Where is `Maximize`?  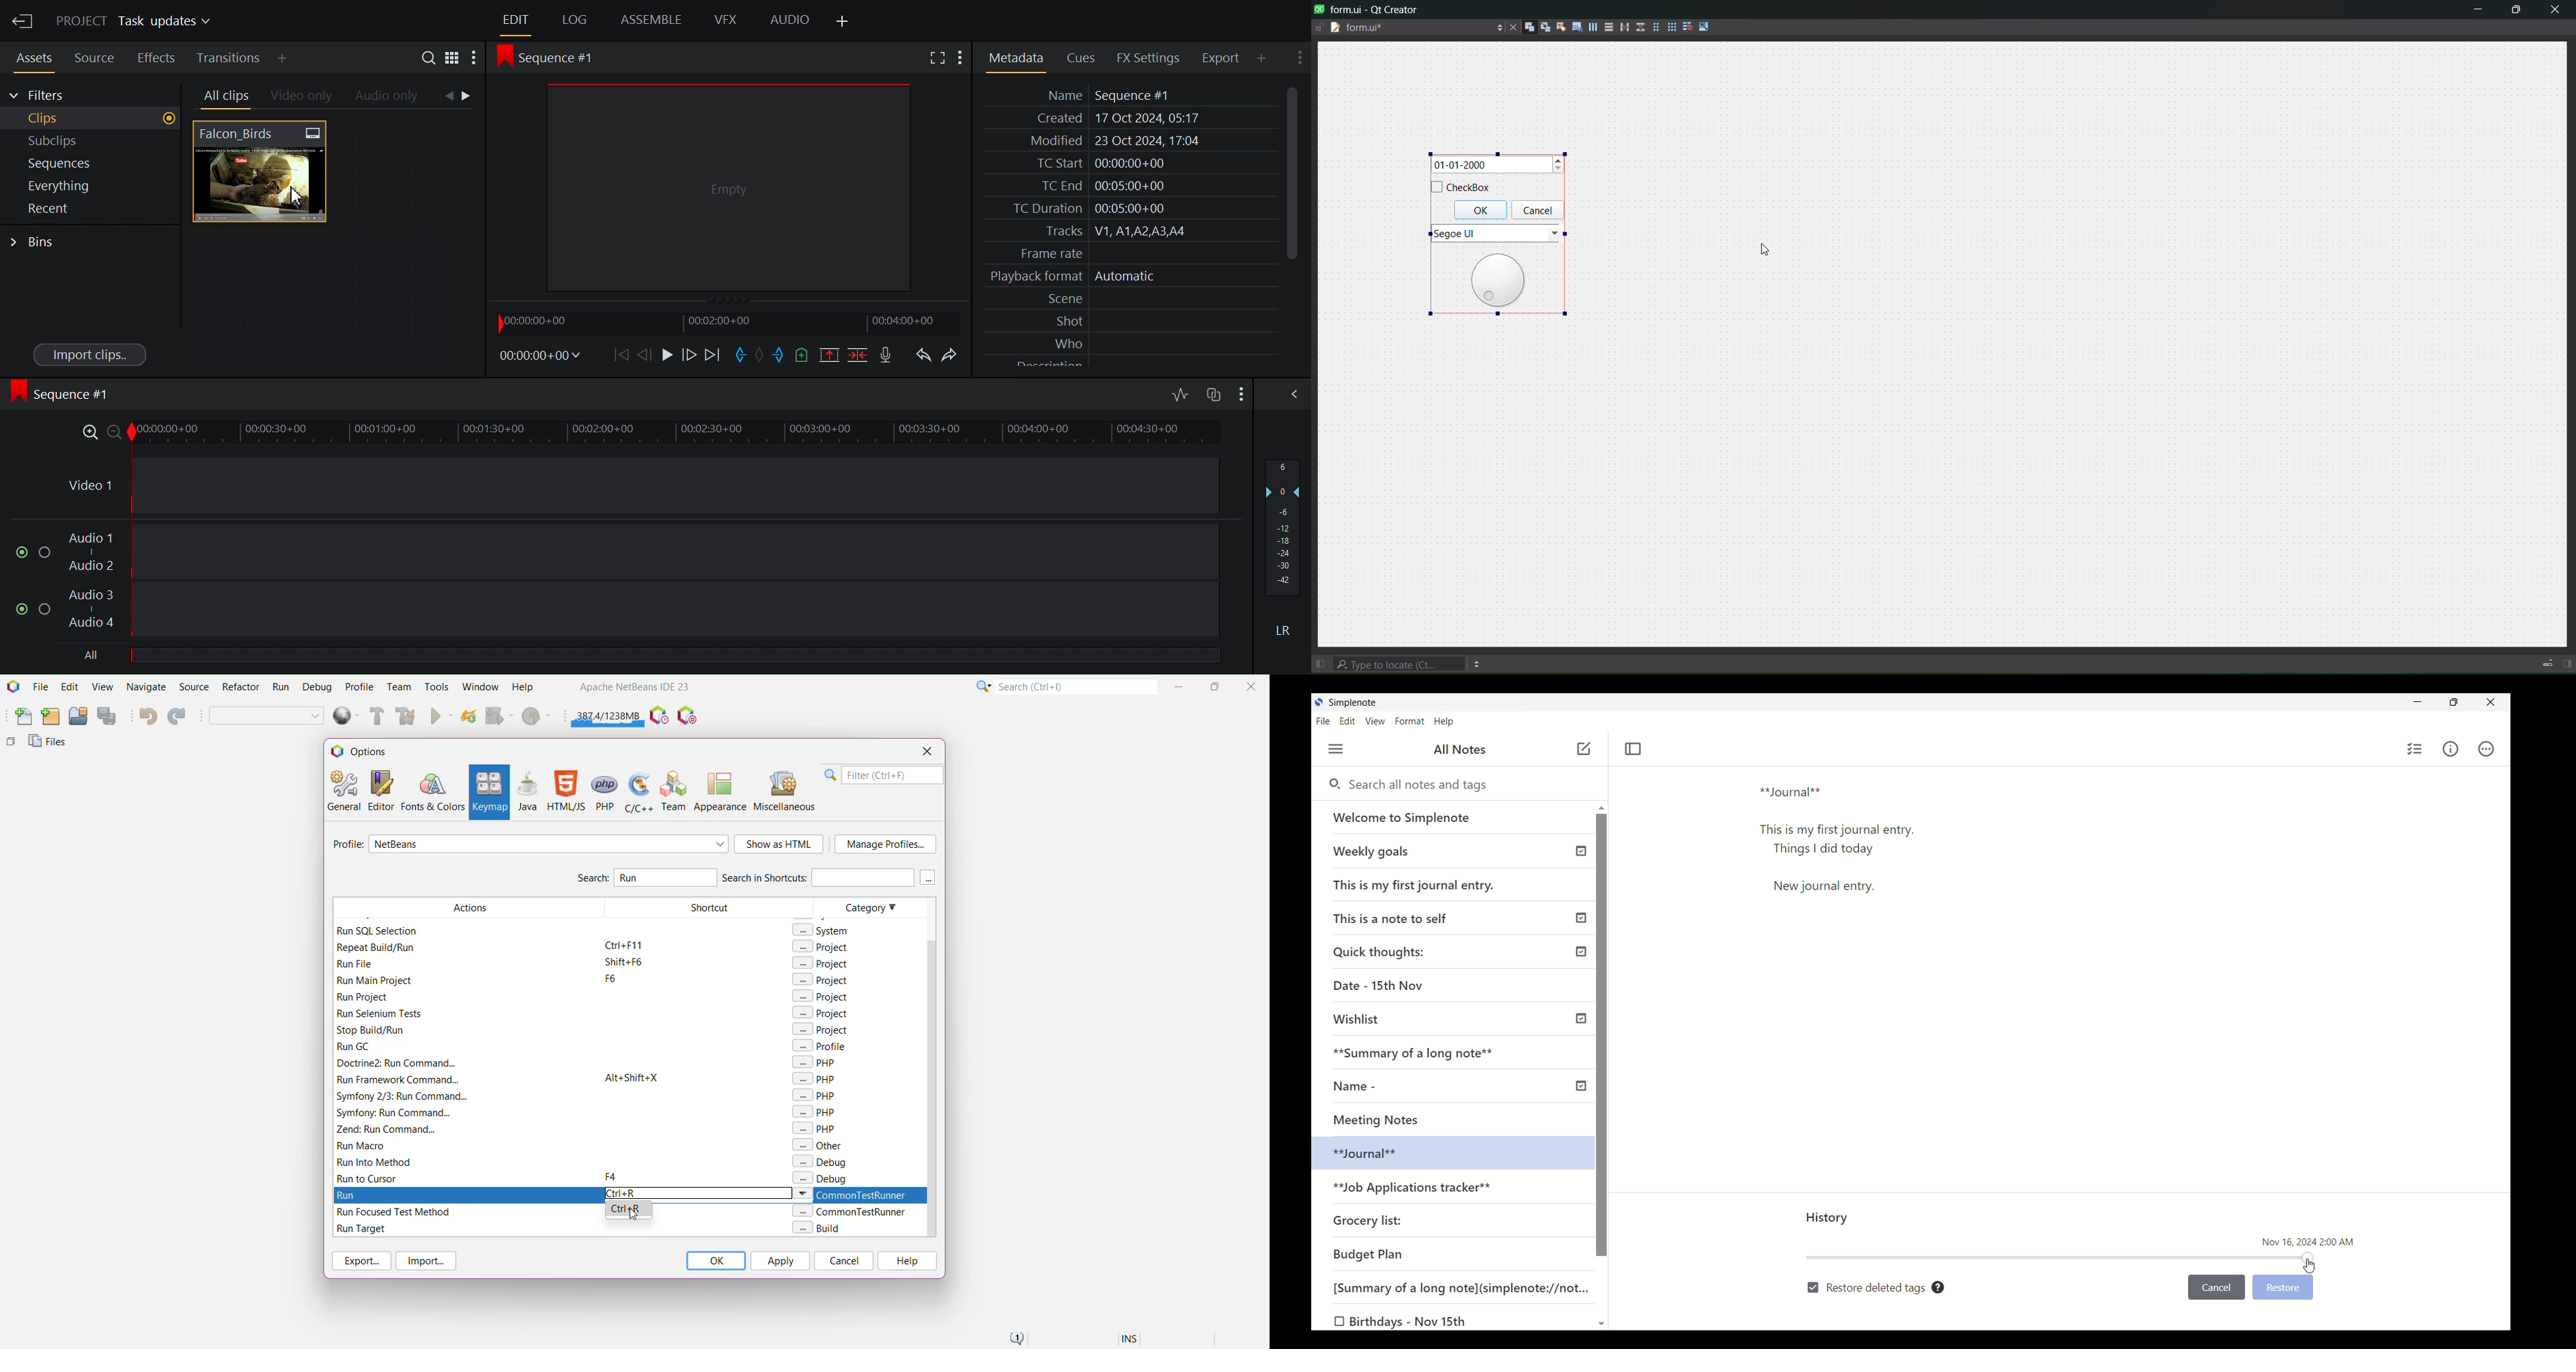
Maximize is located at coordinates (1217, 685).